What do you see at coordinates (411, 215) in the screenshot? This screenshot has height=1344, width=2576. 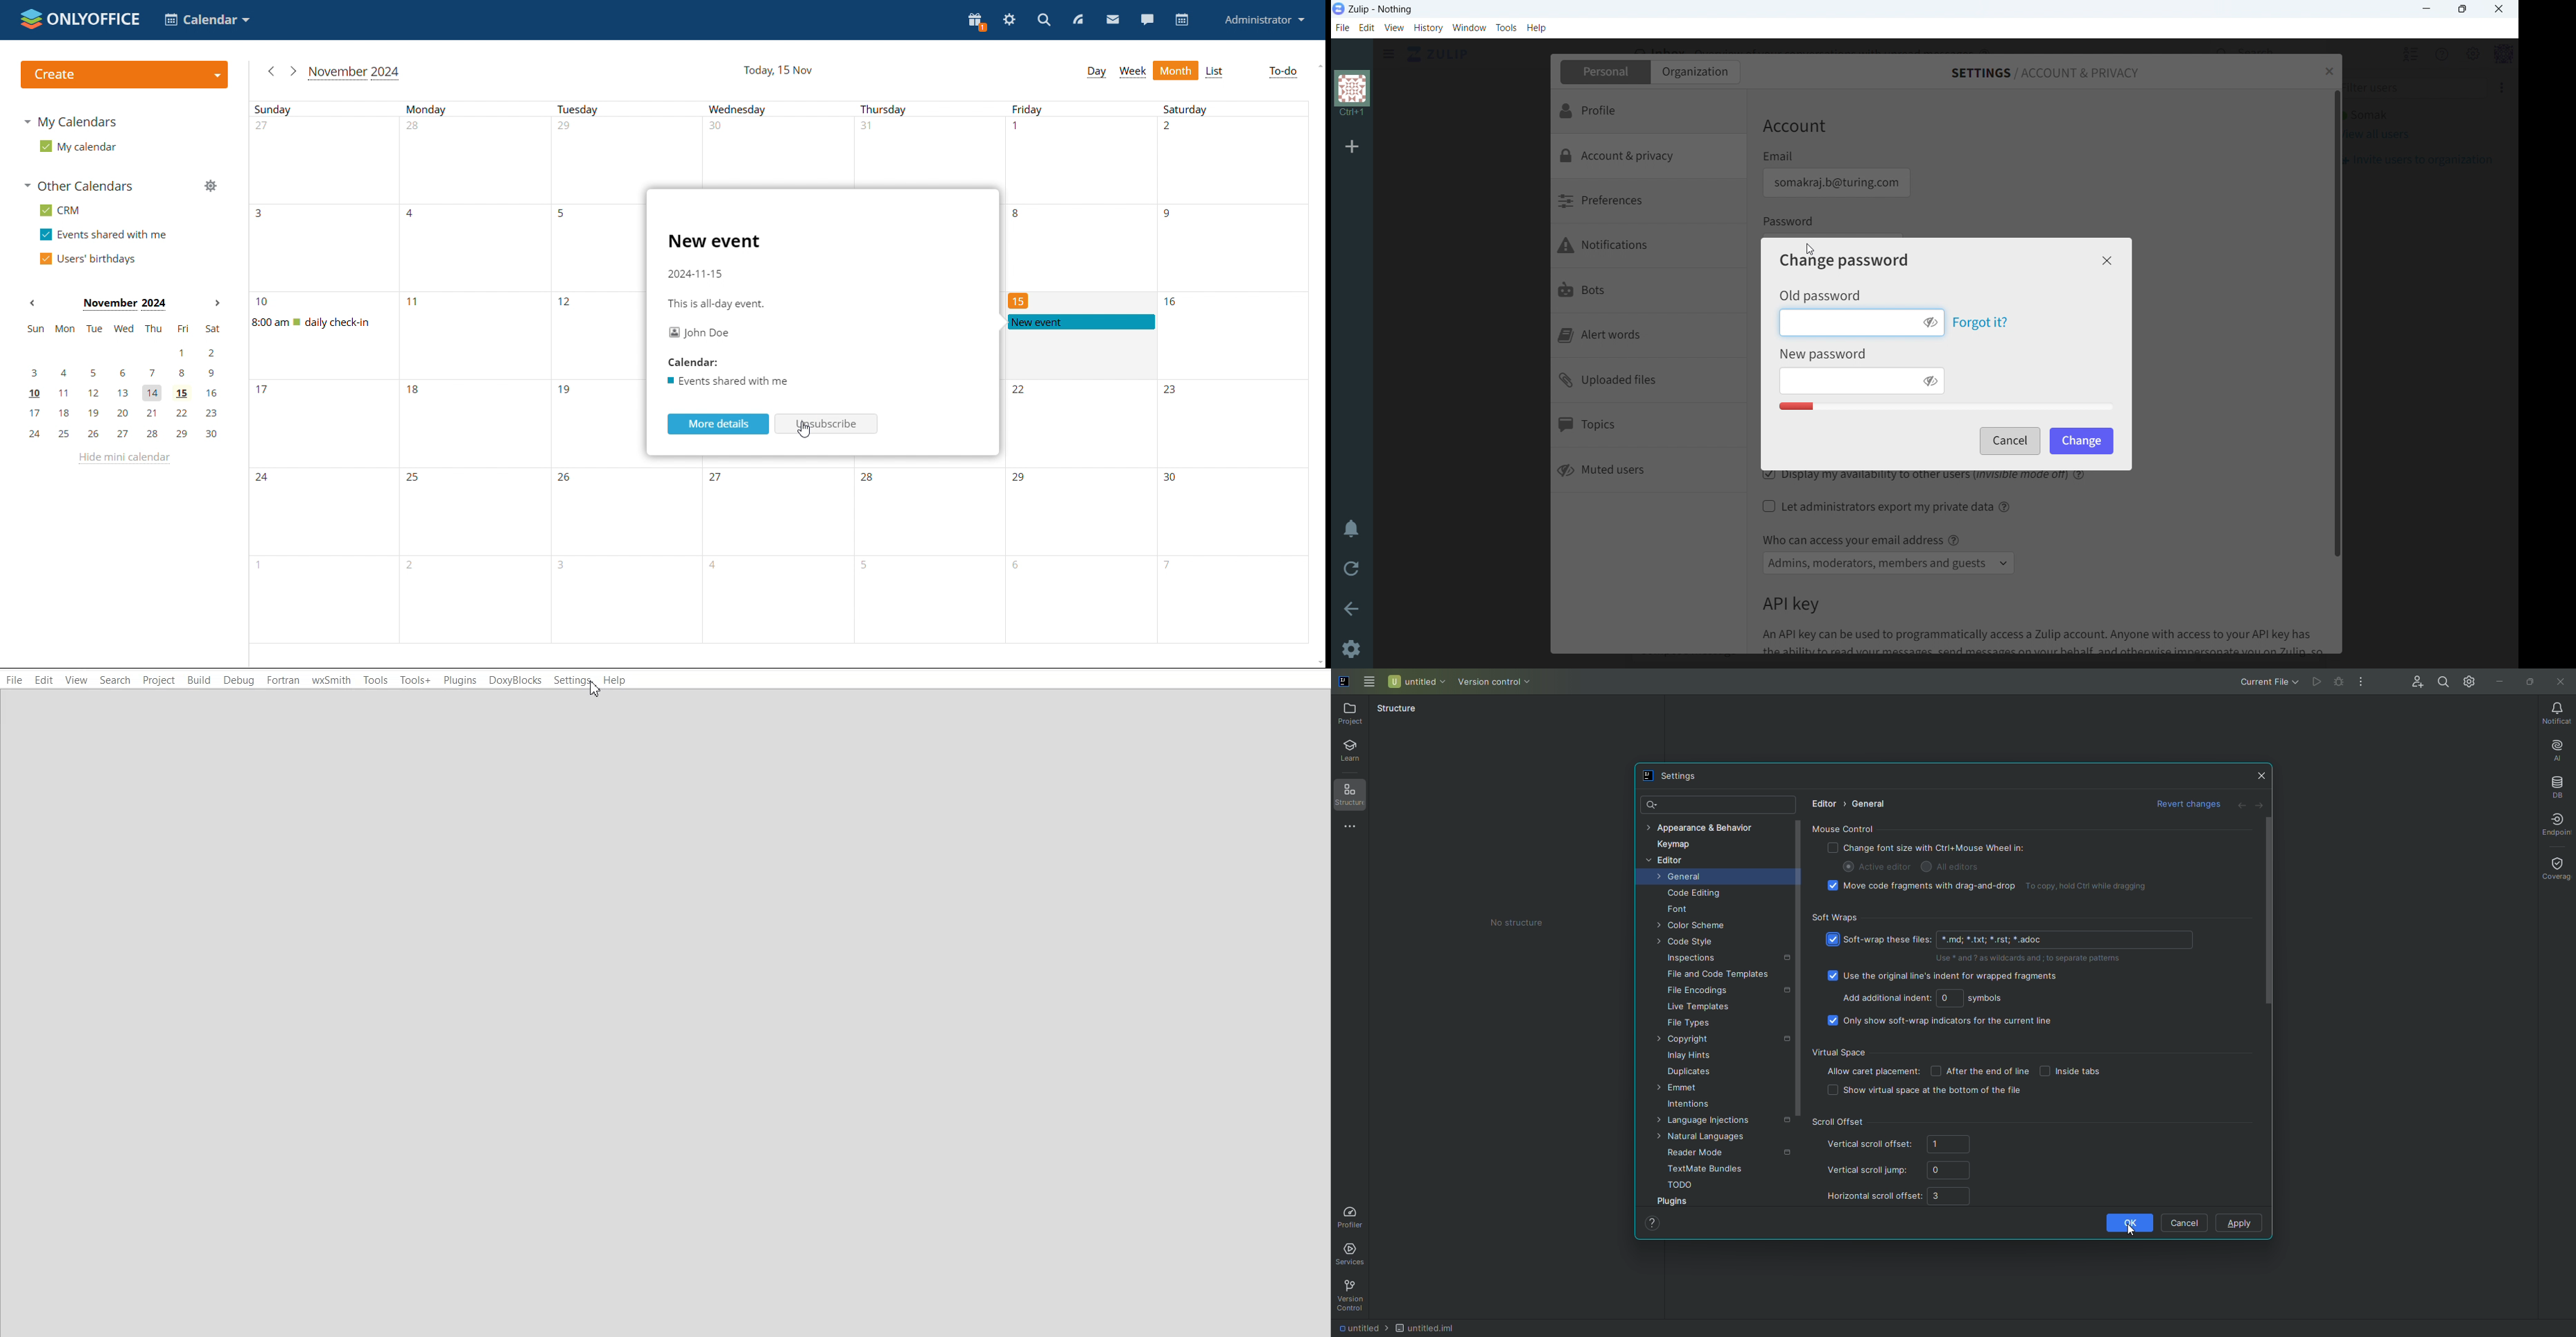 I see `Number` at bounding box center [411, 215].